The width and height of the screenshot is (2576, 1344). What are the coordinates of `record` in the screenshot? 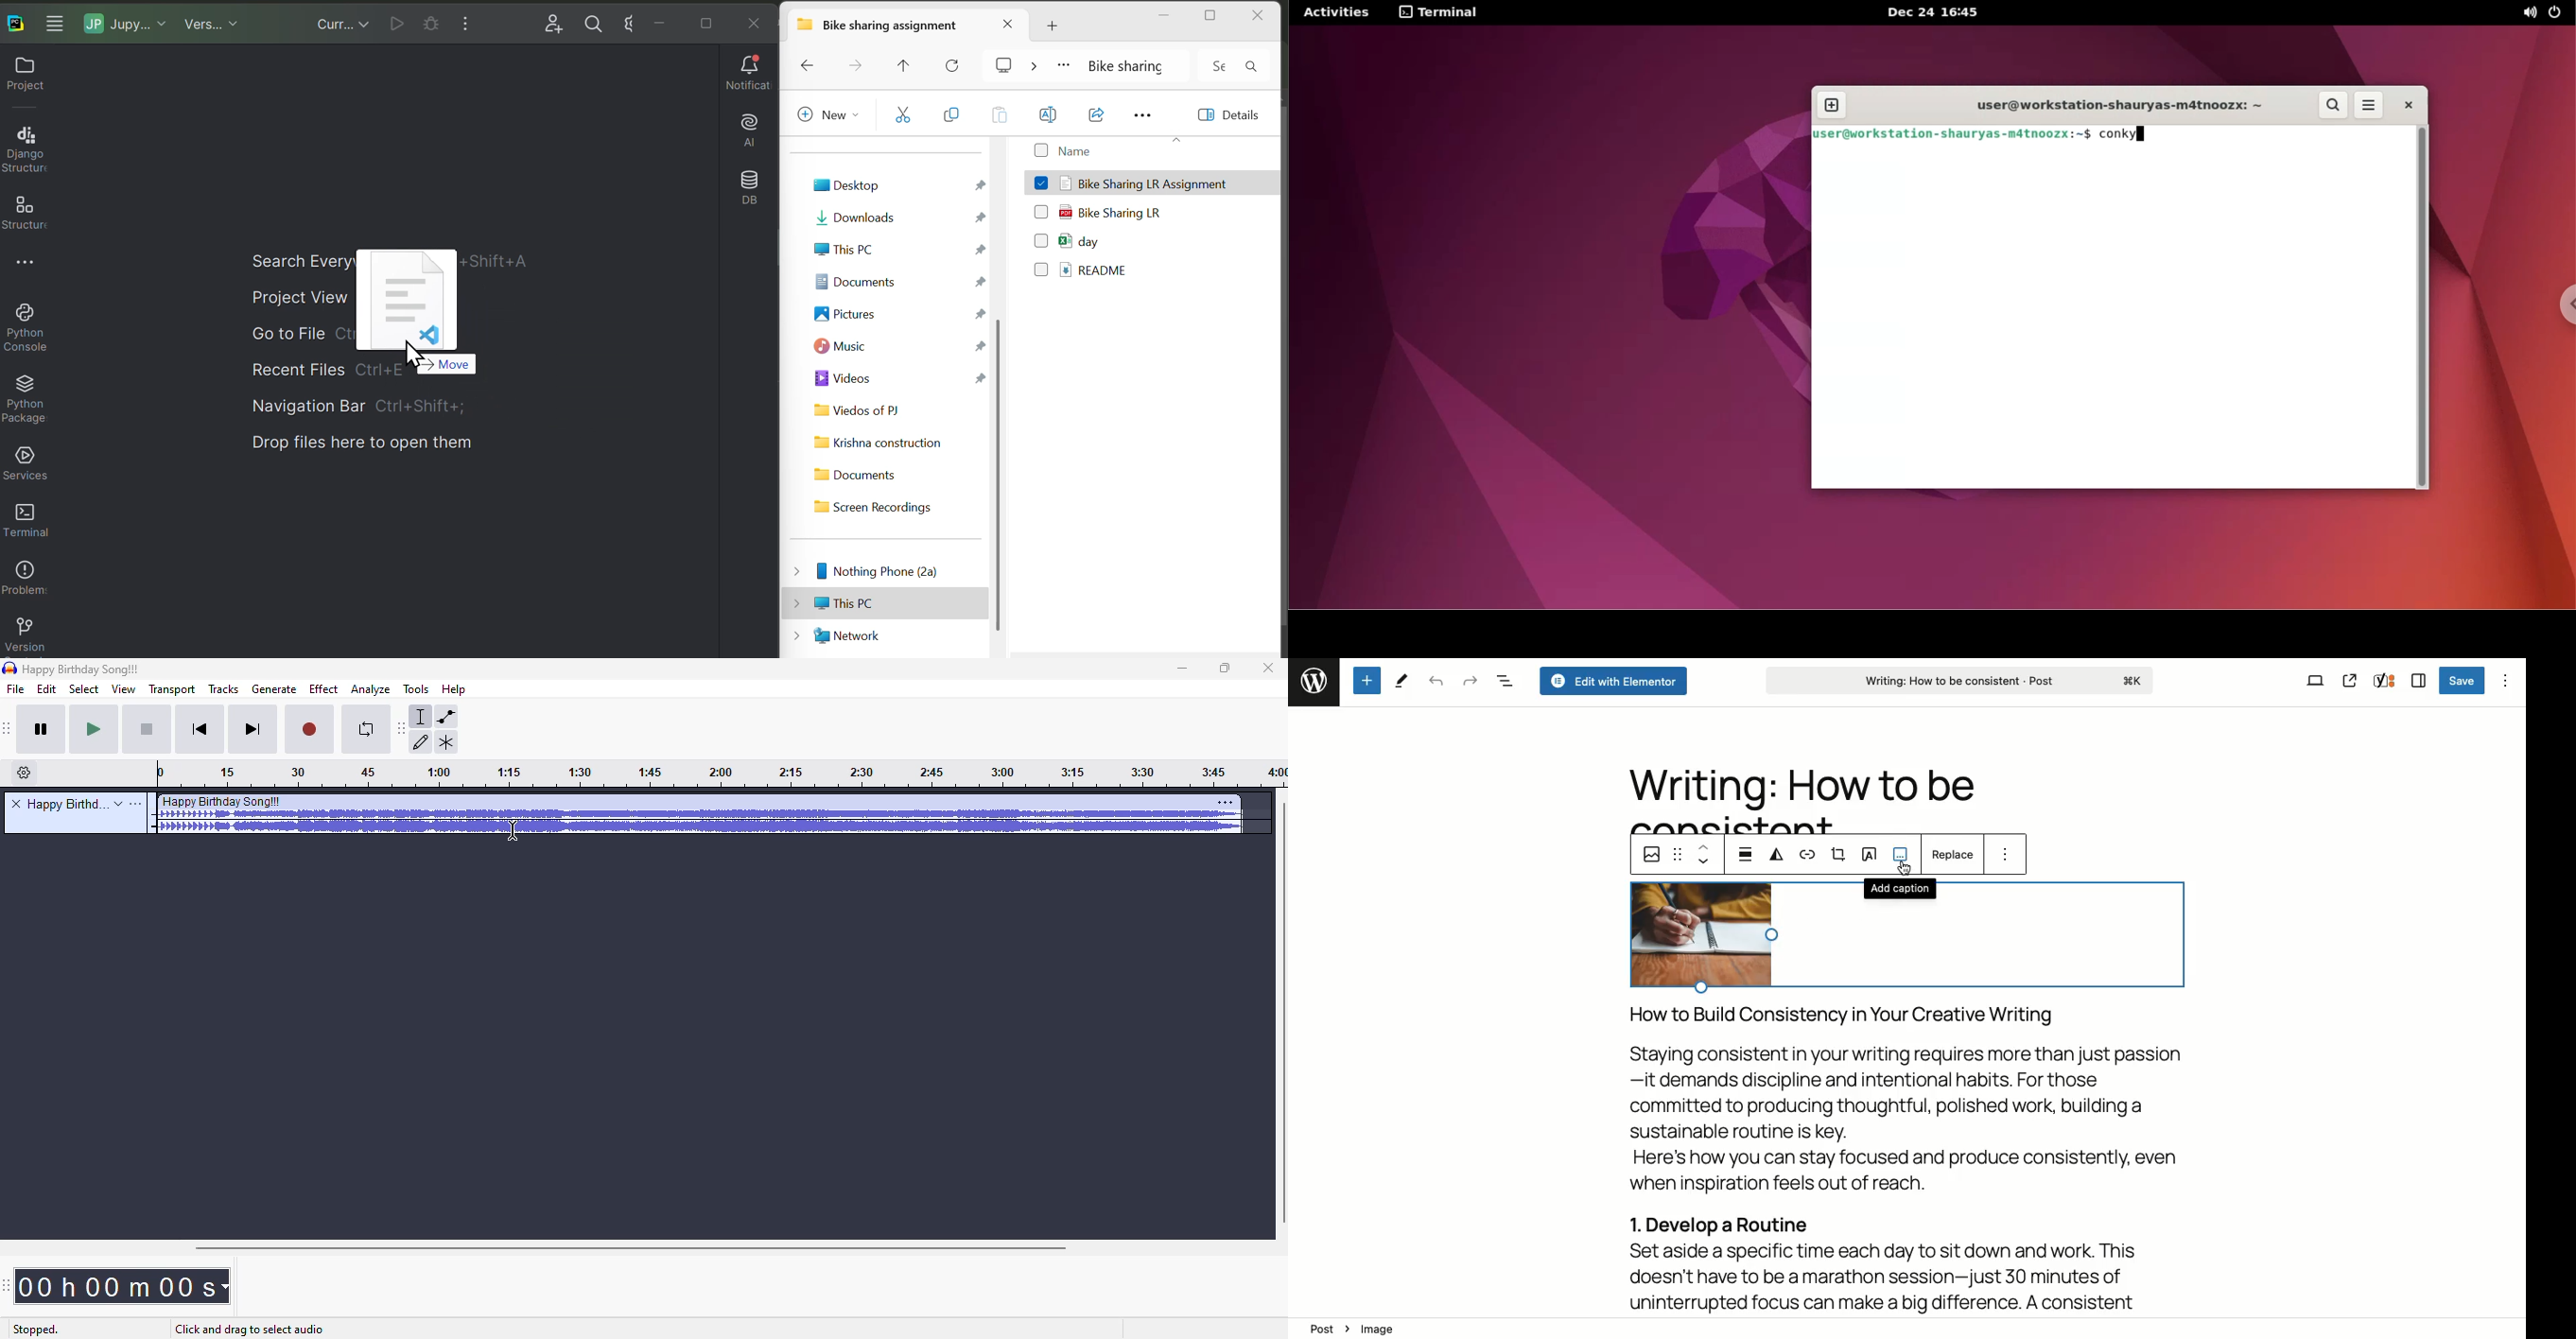 It's located at (310, 731).